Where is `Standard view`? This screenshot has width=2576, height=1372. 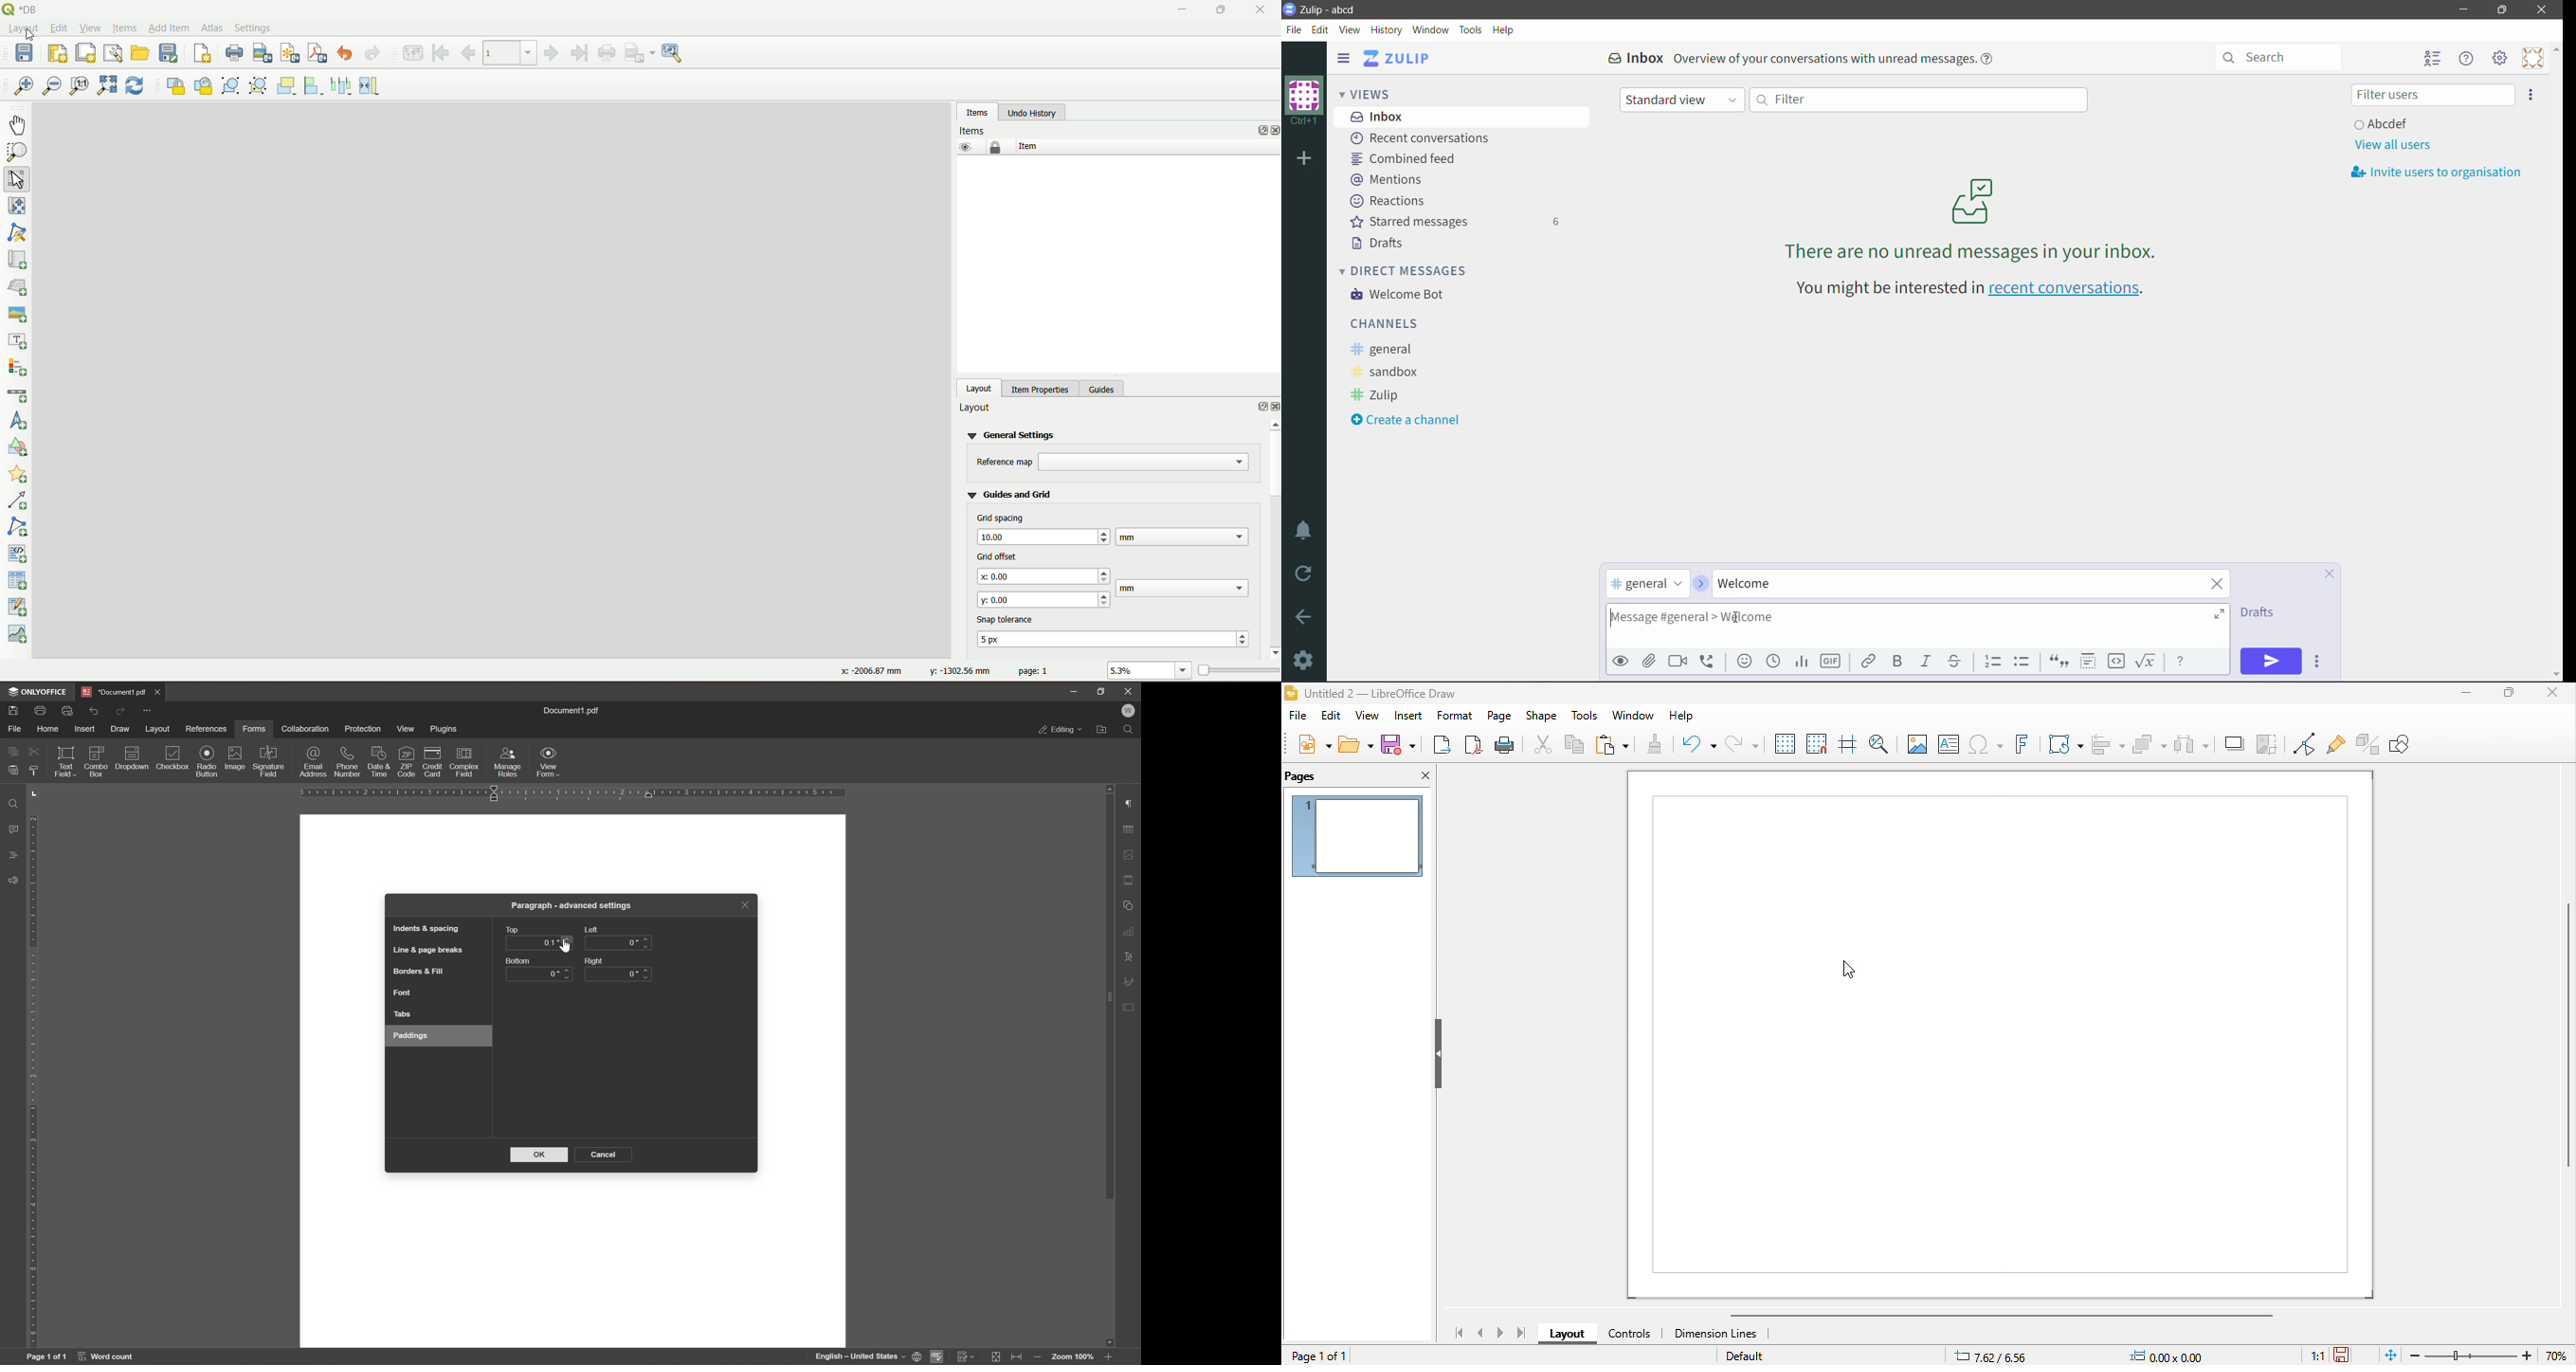 Standard view is located at coordinates (1683, 101).